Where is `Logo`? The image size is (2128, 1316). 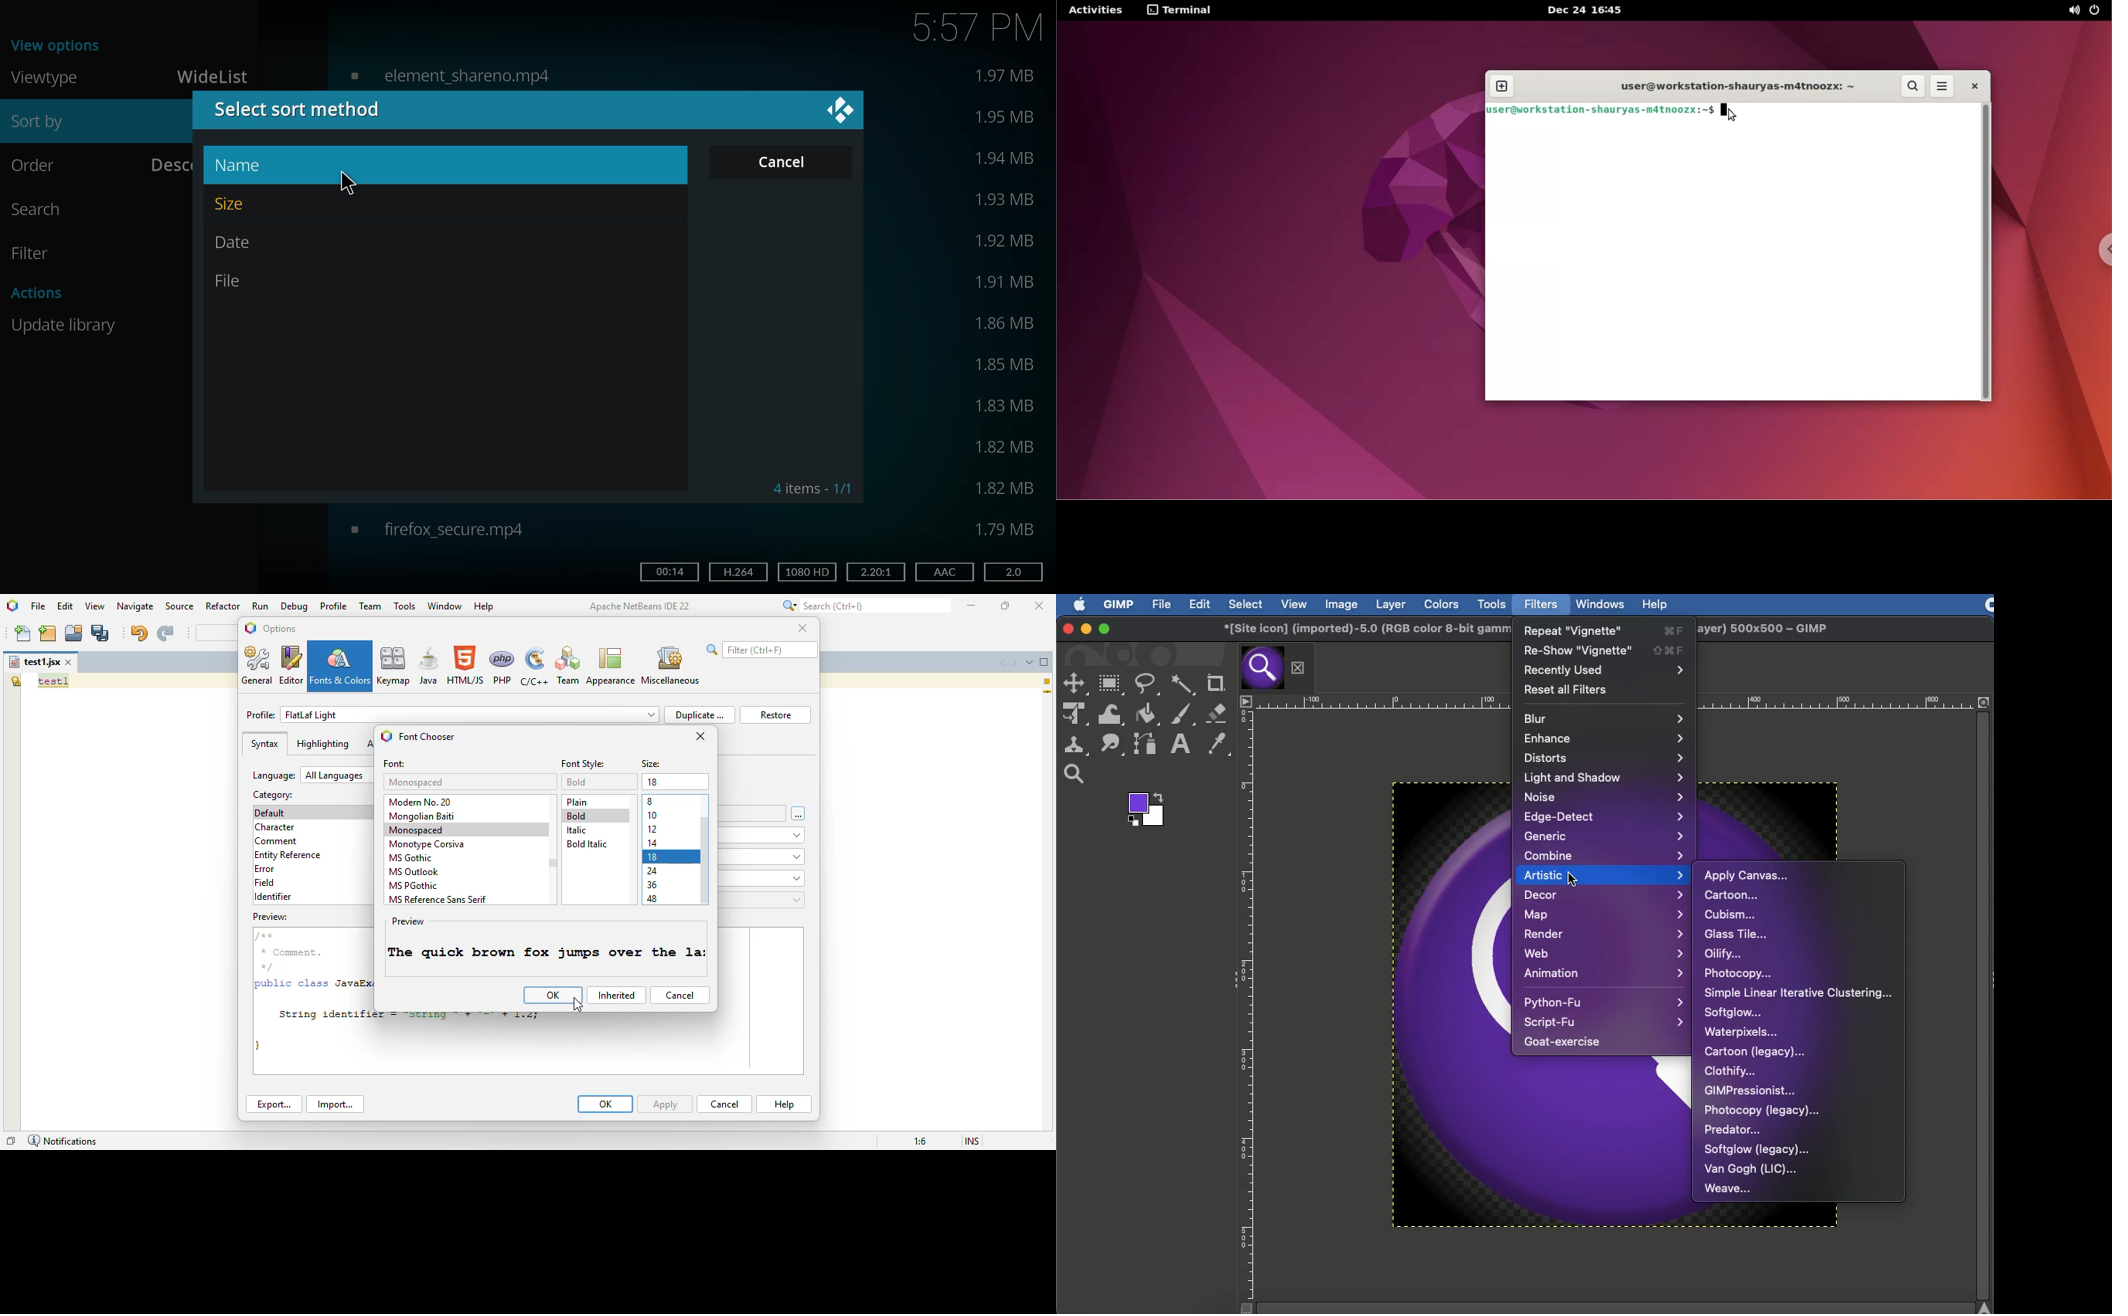
Logo is located at coordinates (1074, 604).